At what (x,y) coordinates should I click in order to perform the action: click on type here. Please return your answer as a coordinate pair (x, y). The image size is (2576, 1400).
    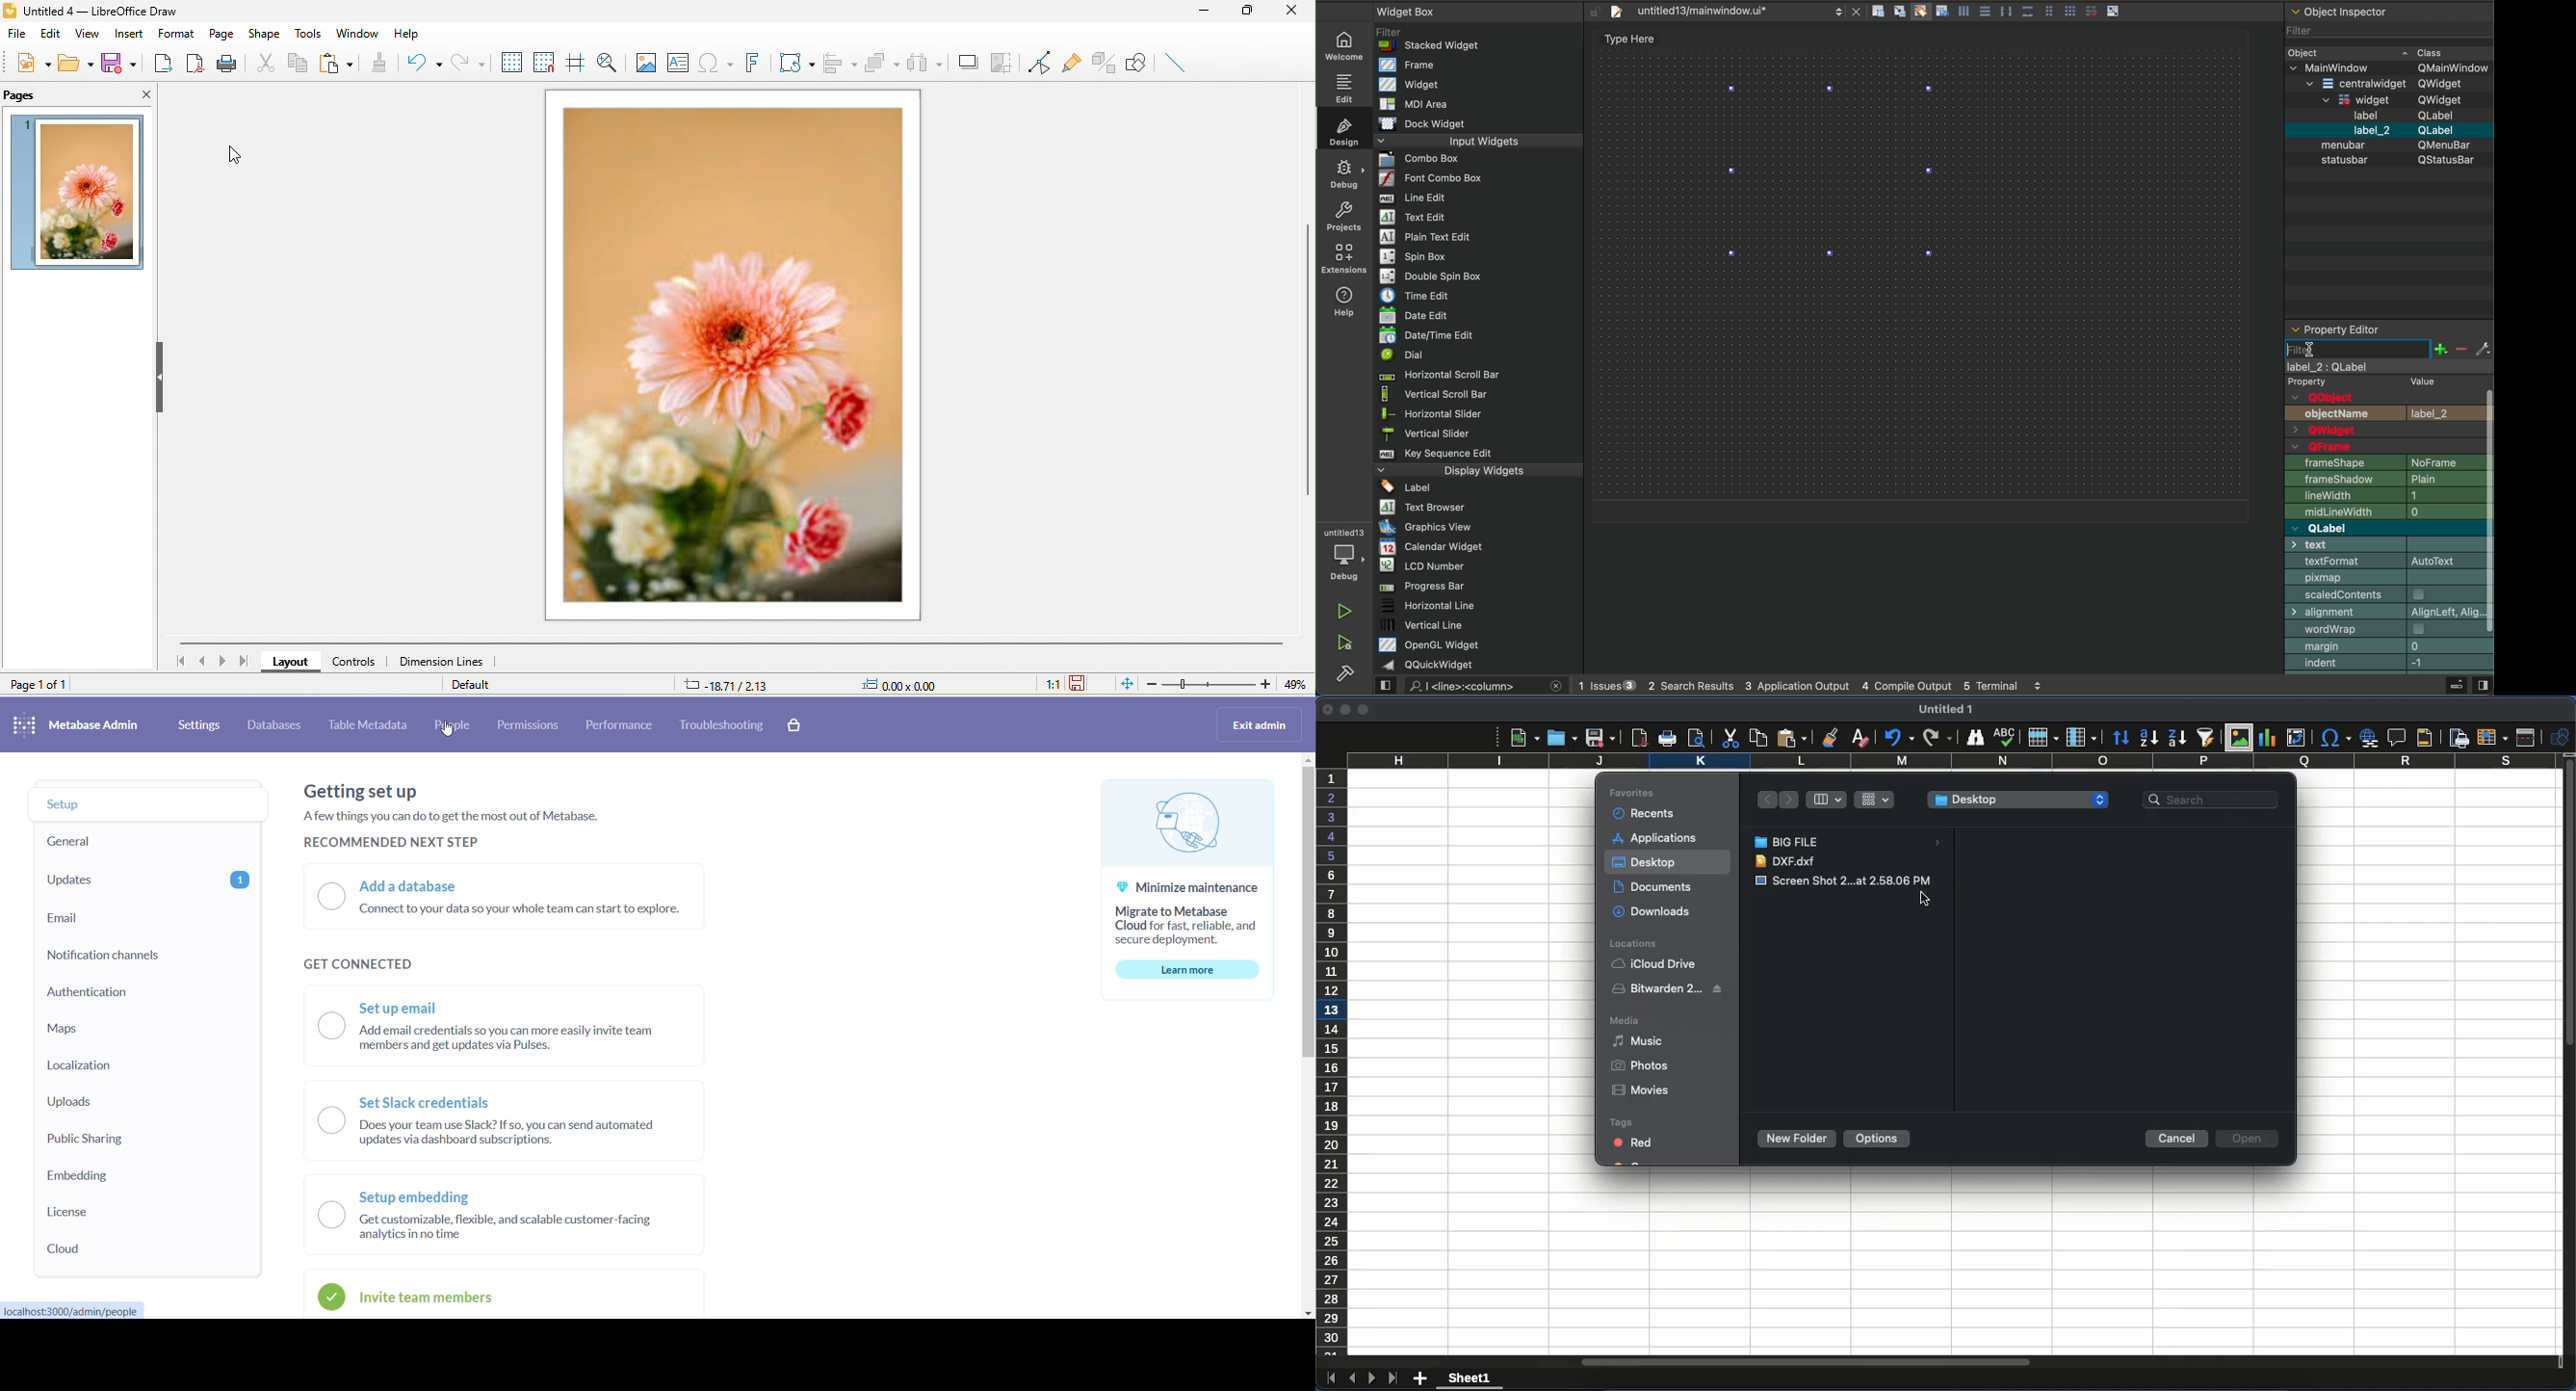
    Looking at the image, I should click on (1635, 40).